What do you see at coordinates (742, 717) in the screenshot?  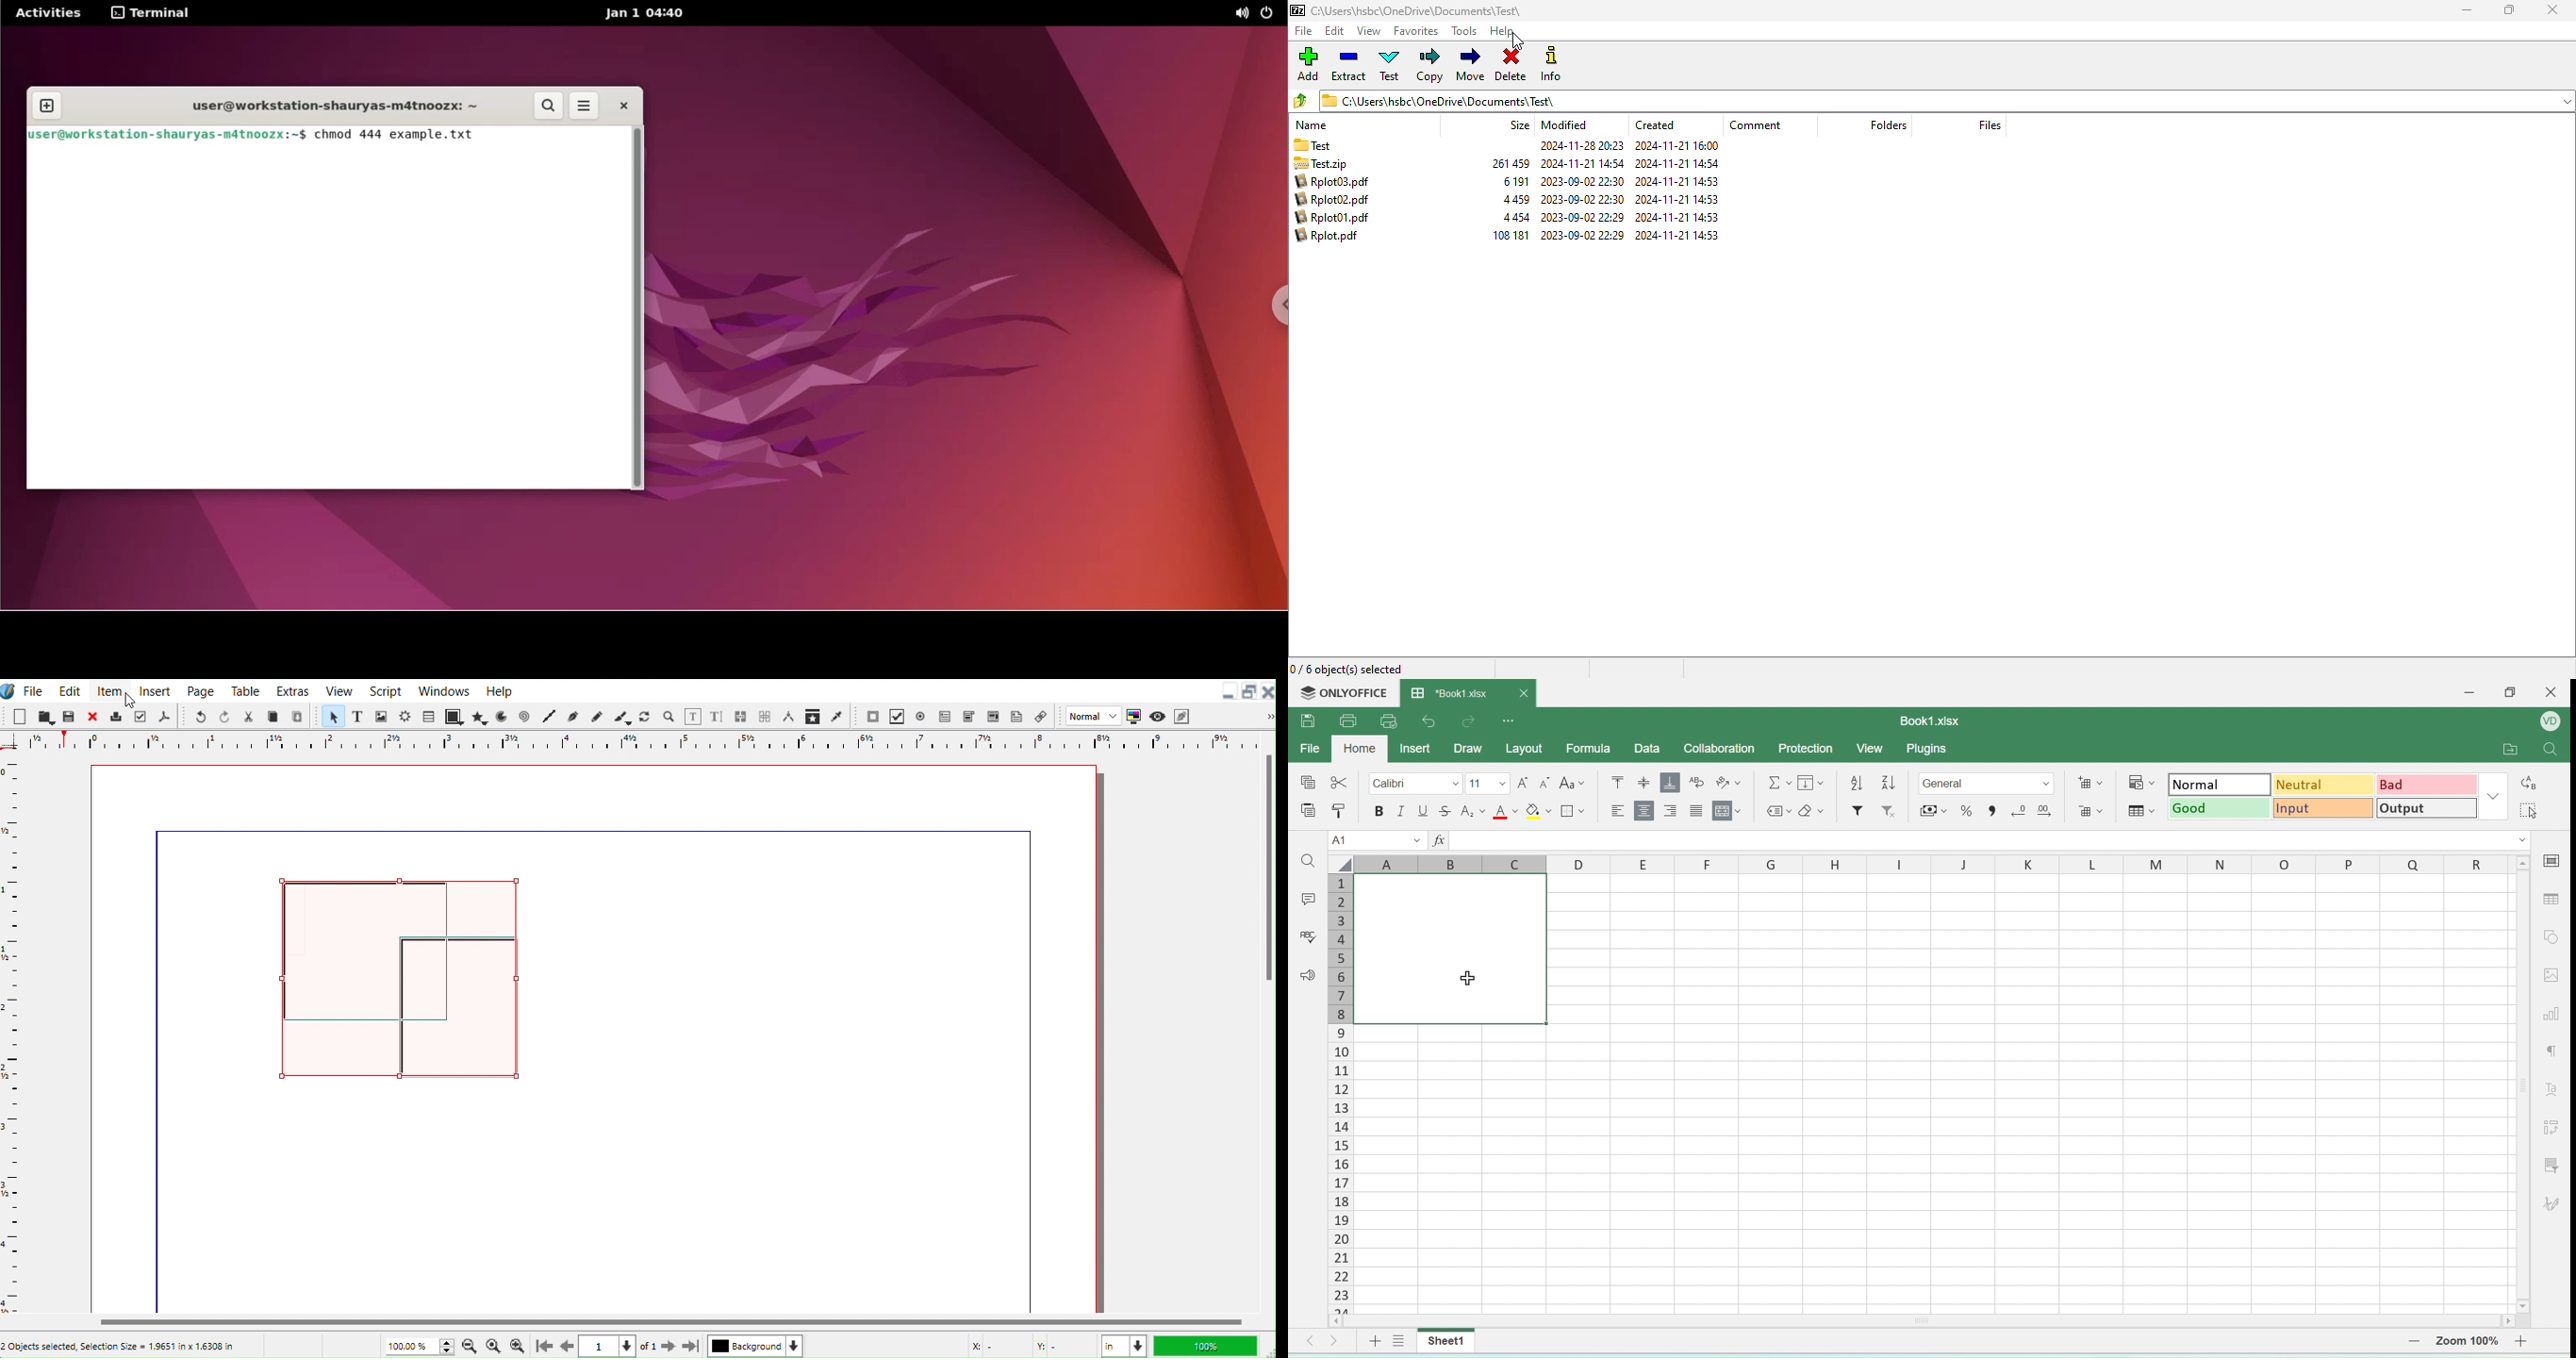 I see `Link text frame` at bounding box center [742, 717].